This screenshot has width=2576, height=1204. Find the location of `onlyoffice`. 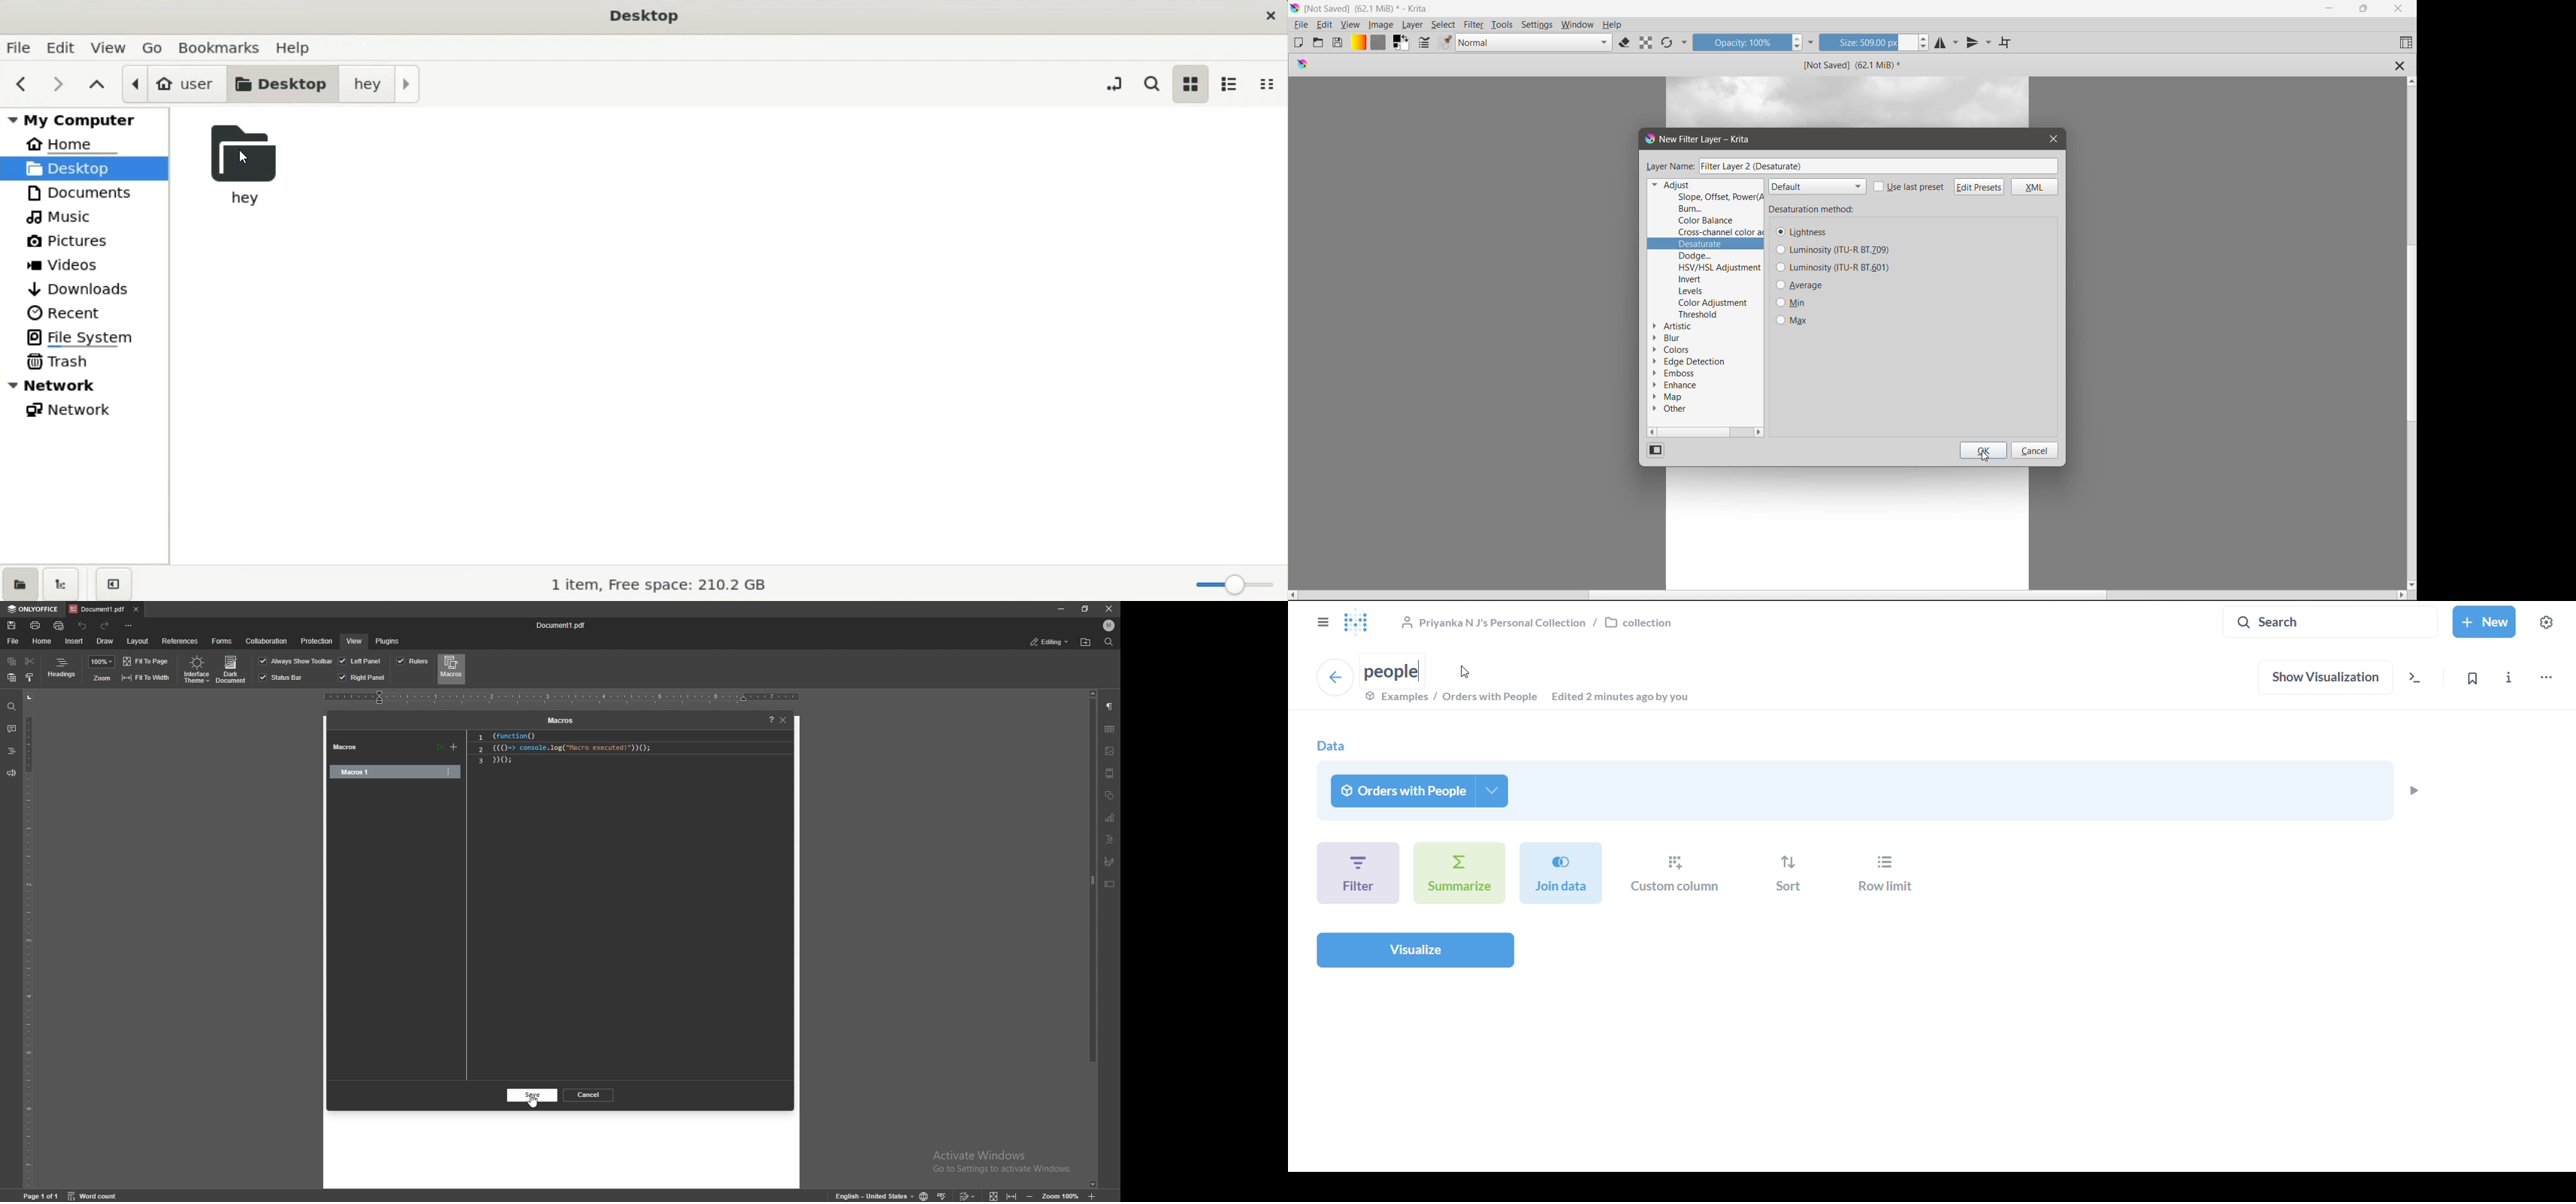

onlyoffice is located at coordinates (33, 609).